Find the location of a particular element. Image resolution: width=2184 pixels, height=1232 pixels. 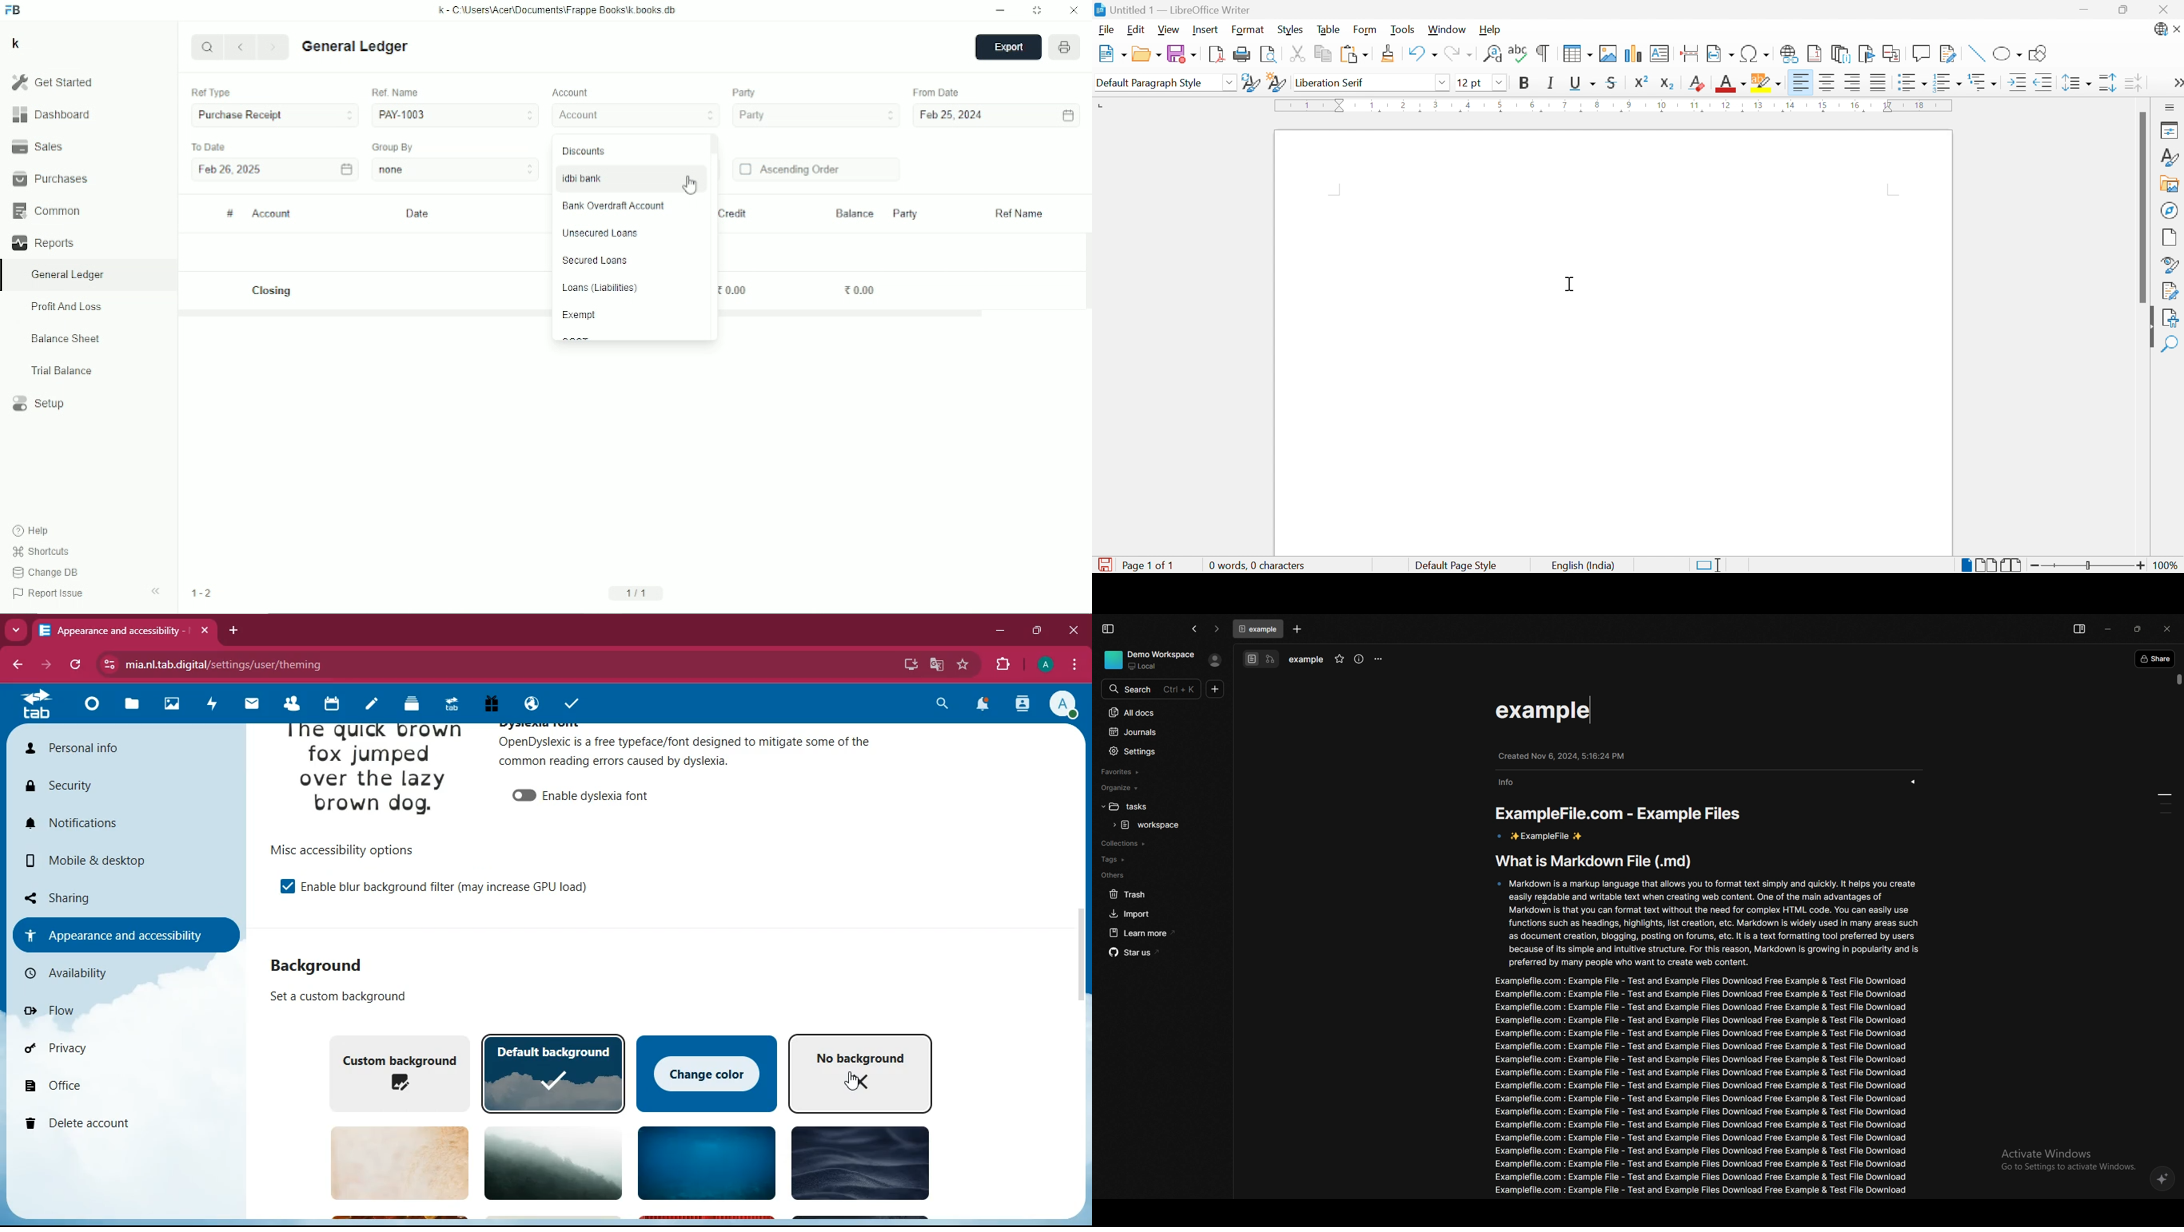

back is located at coordinates (20, 665).